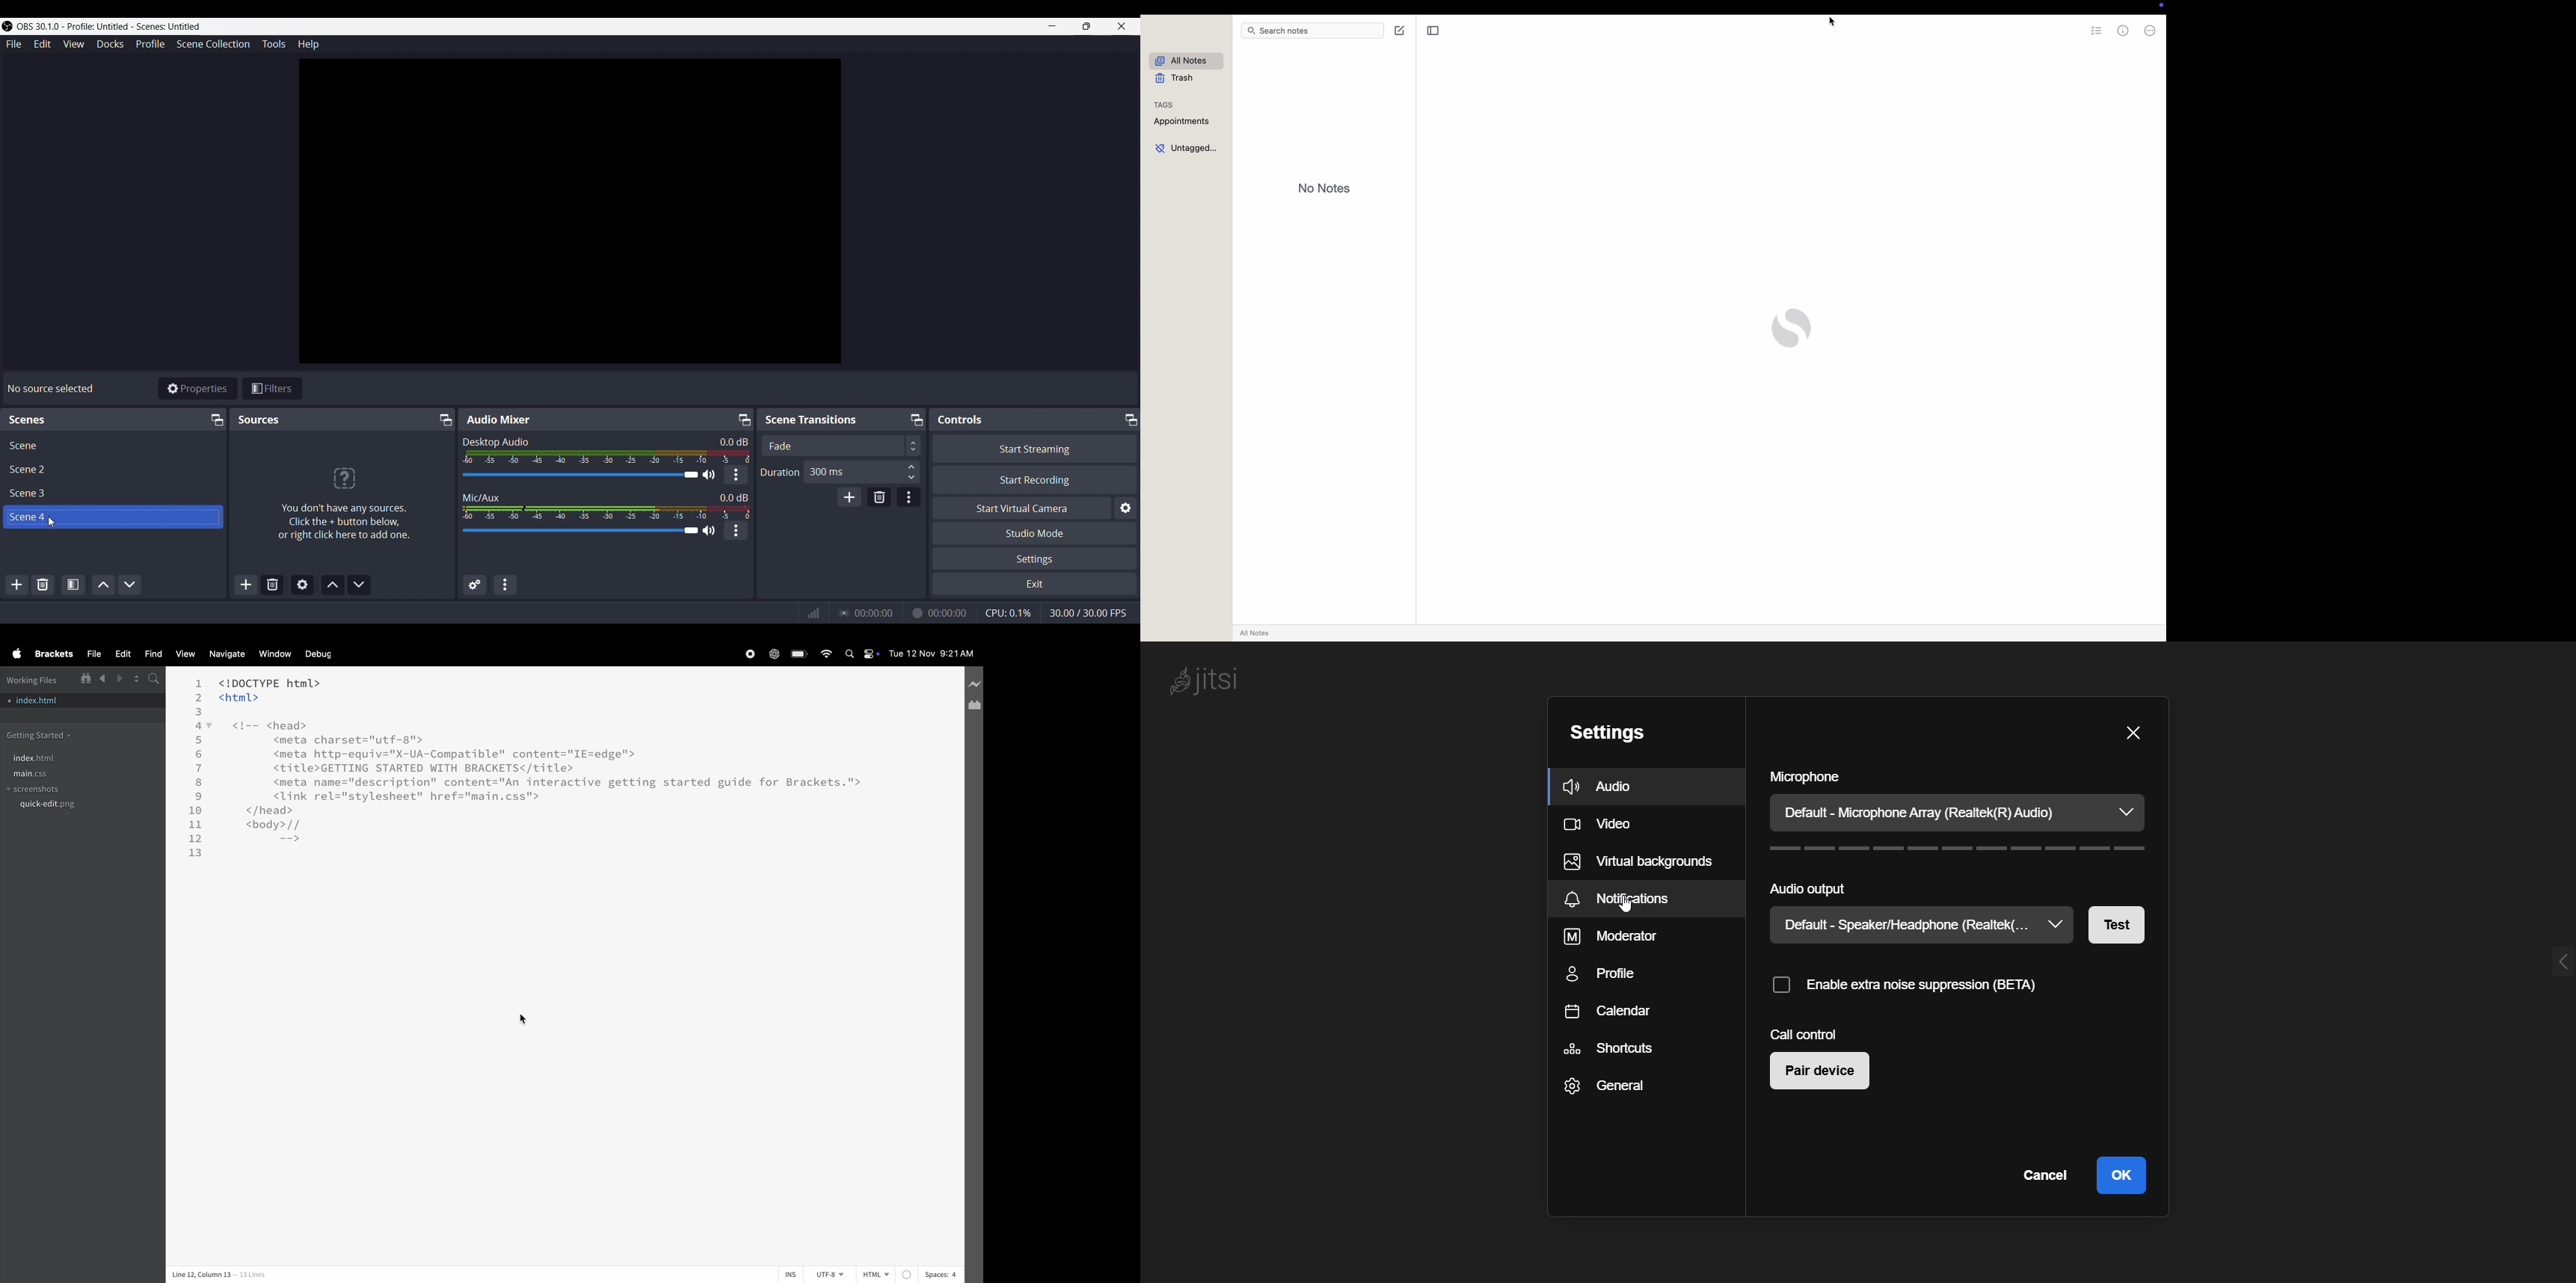 The height and width of the screenshot is (1288, 2576). I want to click on scenes, so click(29, 421).